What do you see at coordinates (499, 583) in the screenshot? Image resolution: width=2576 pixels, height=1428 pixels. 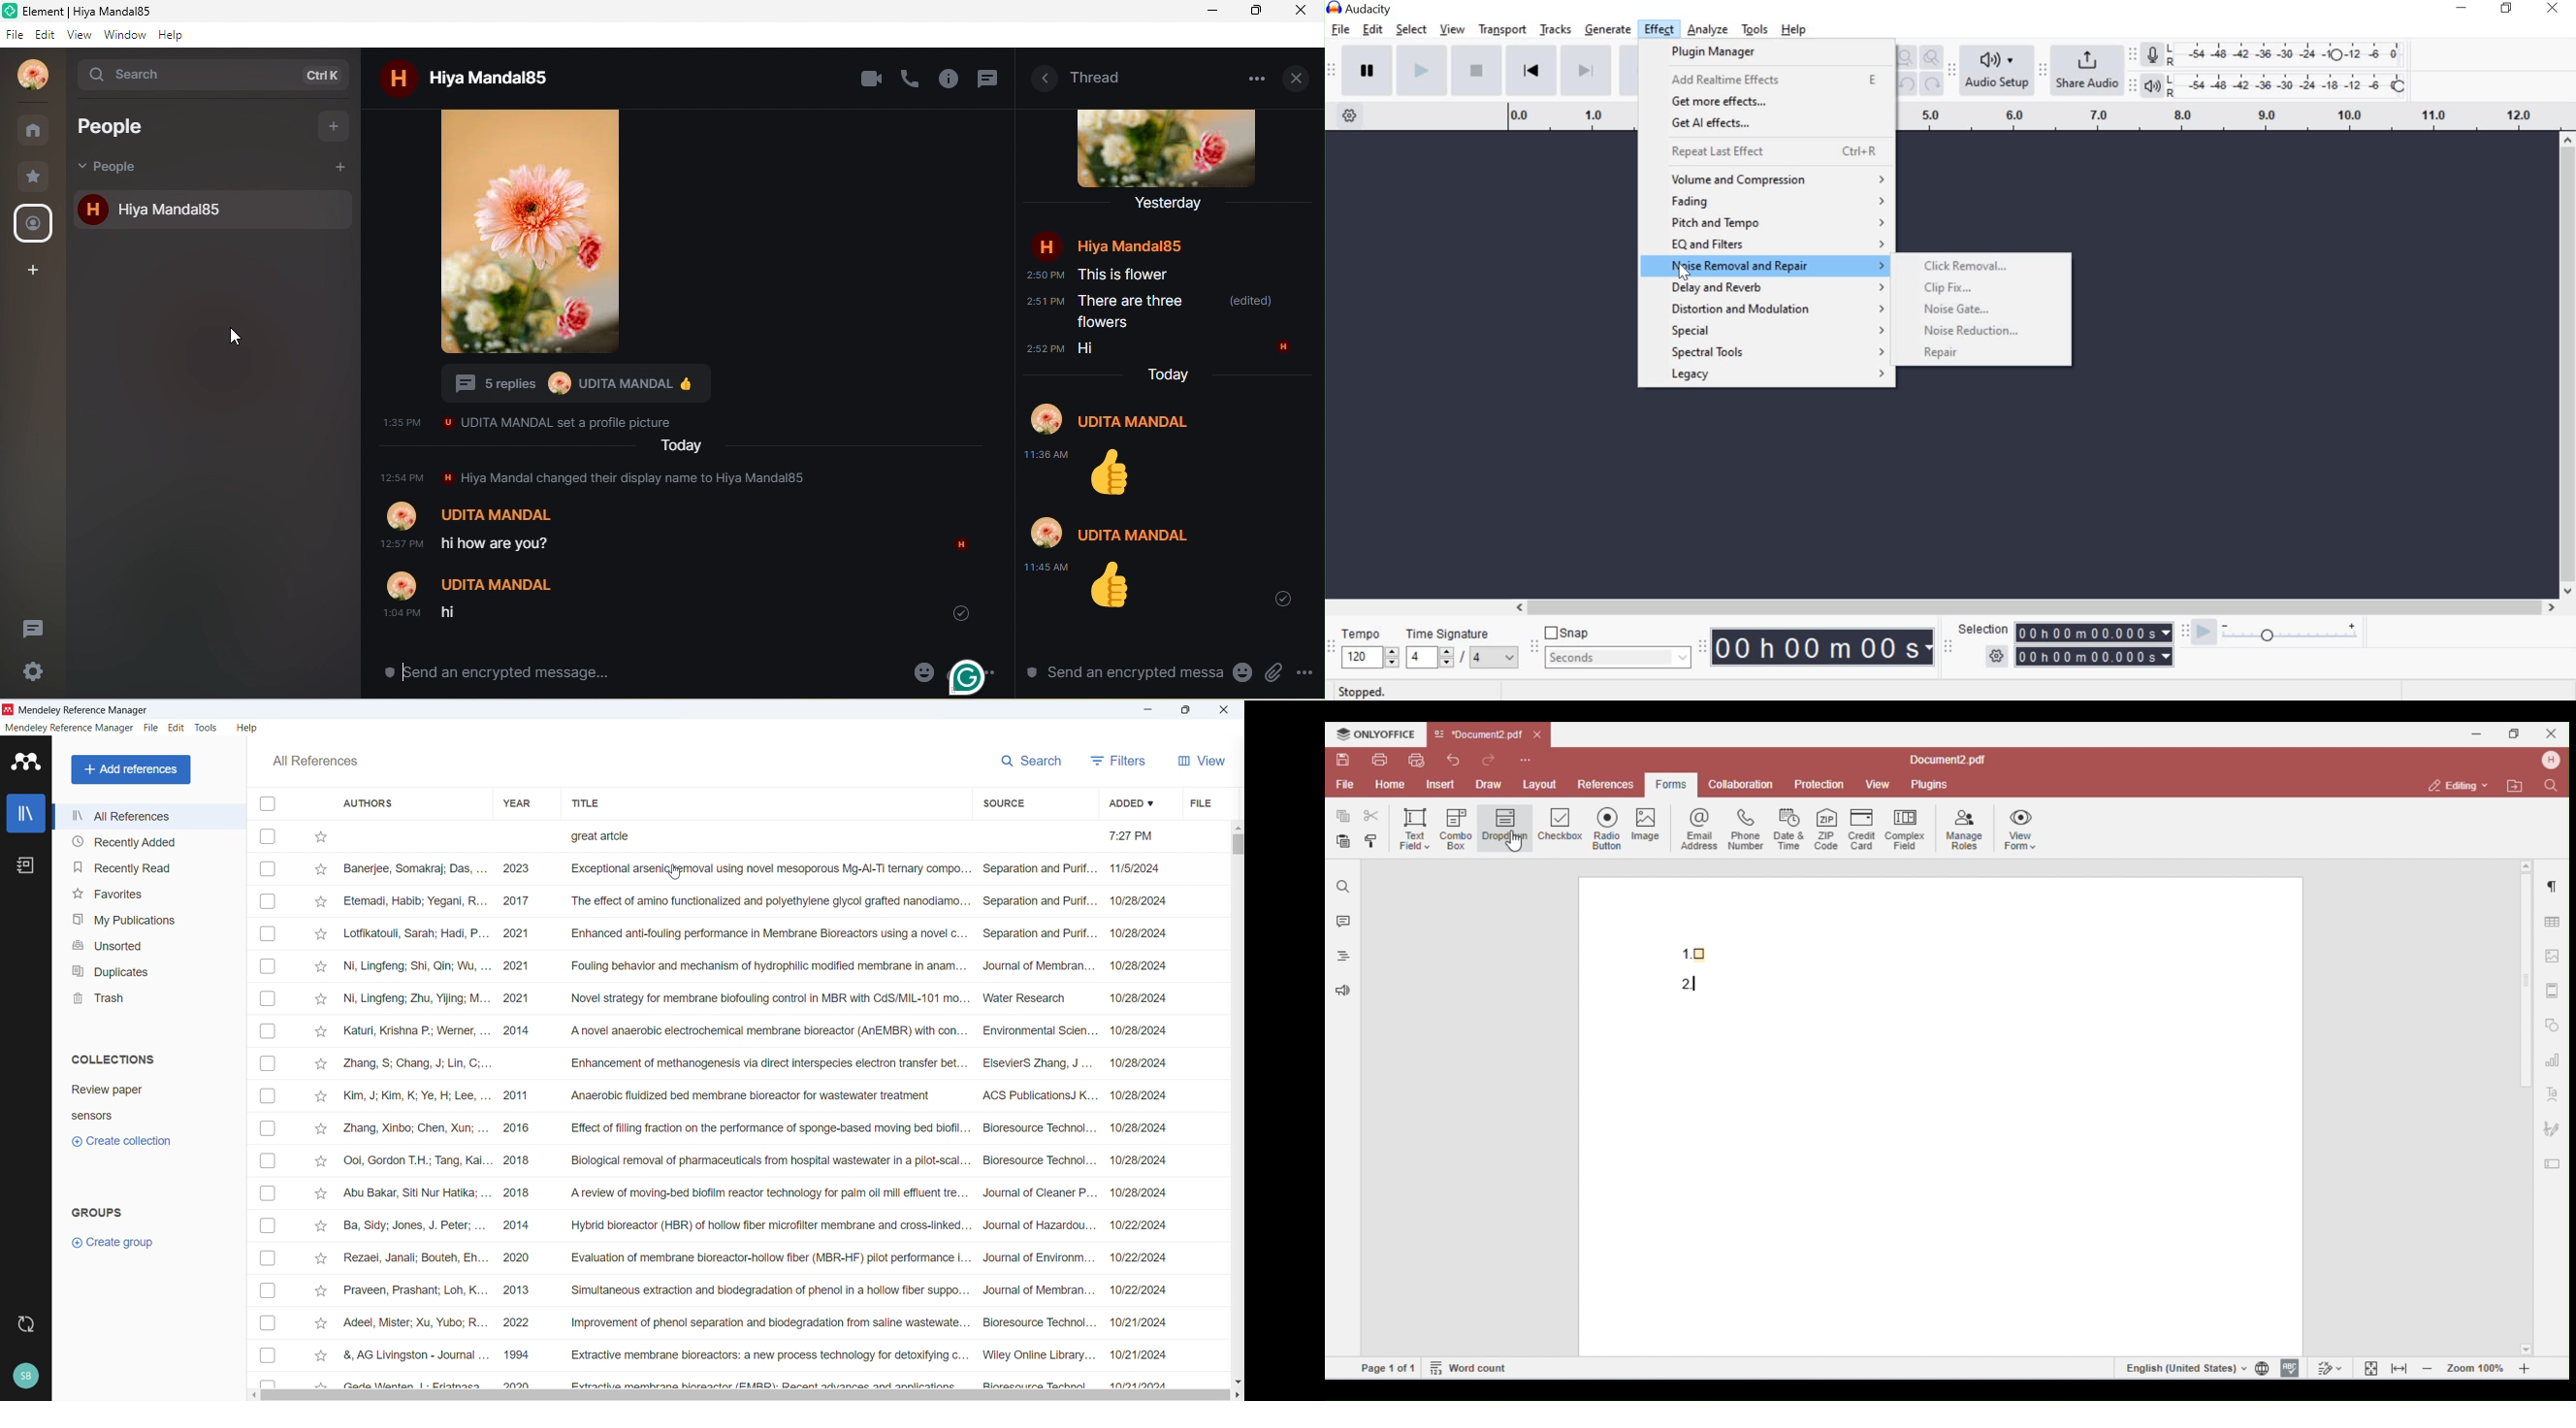 I see `Udita Mandal` at bounding box center [499, 583].